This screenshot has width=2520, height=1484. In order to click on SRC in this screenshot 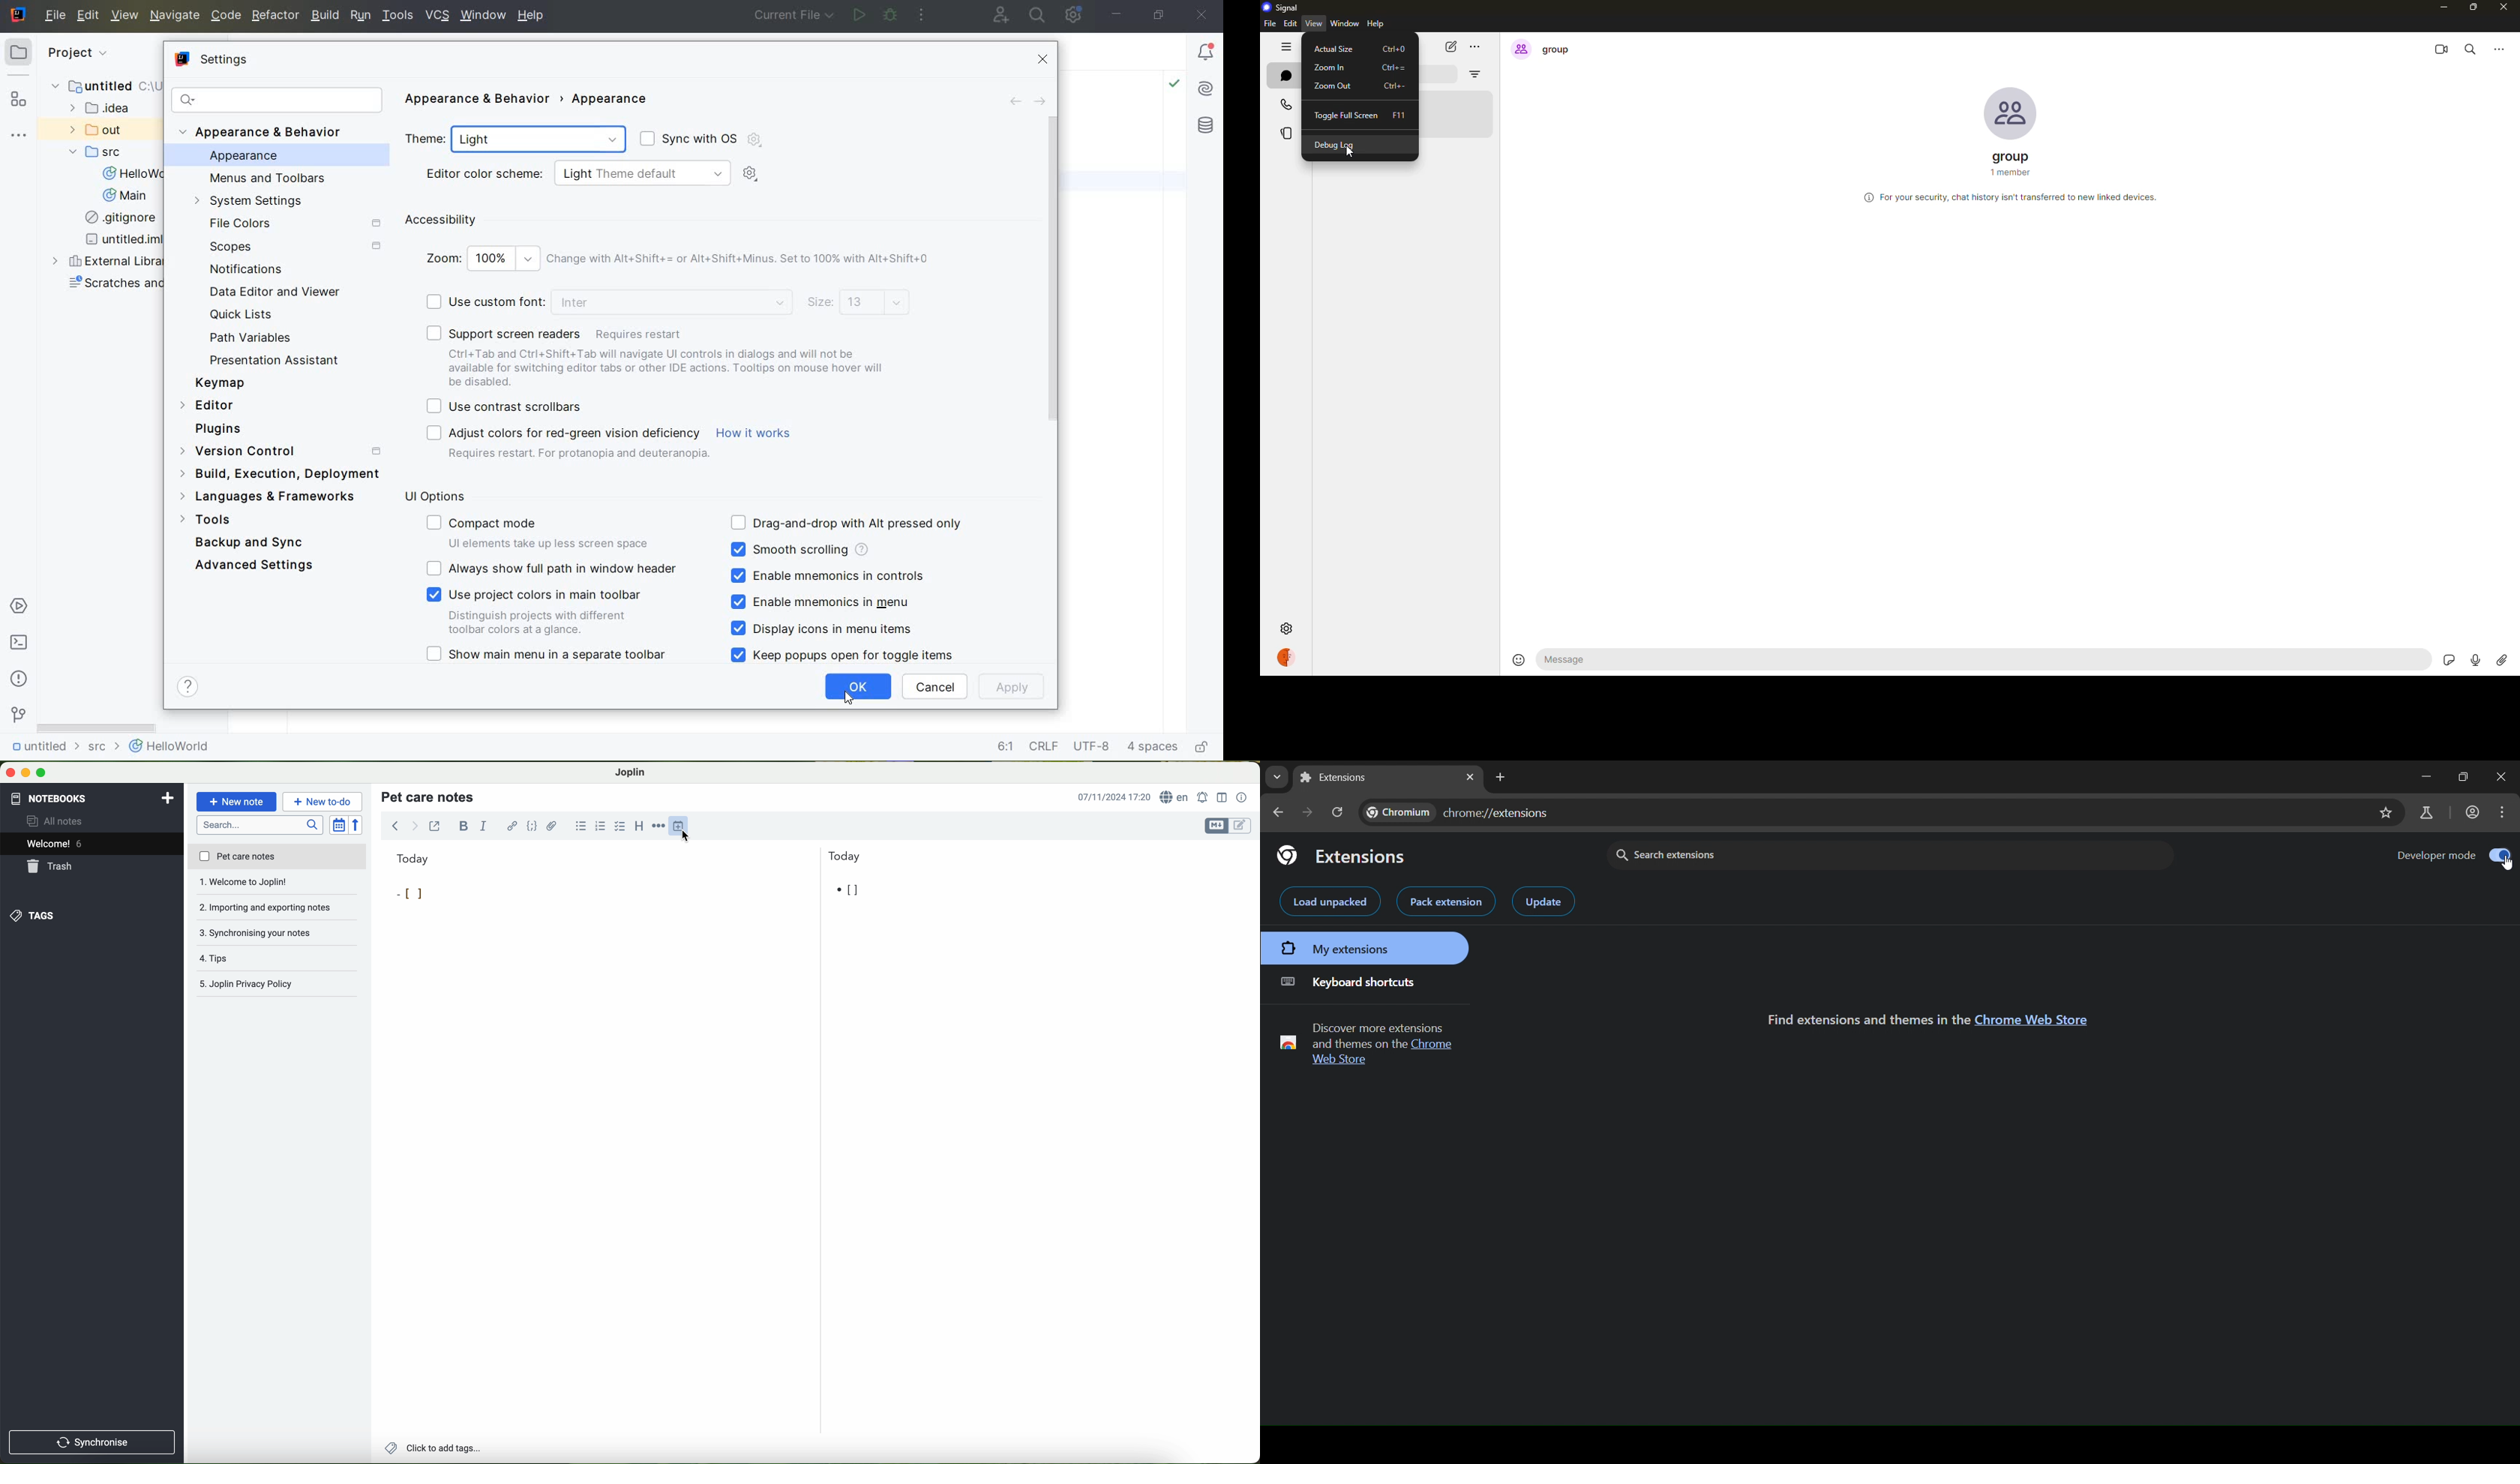, I will do `click(103, 152)`.